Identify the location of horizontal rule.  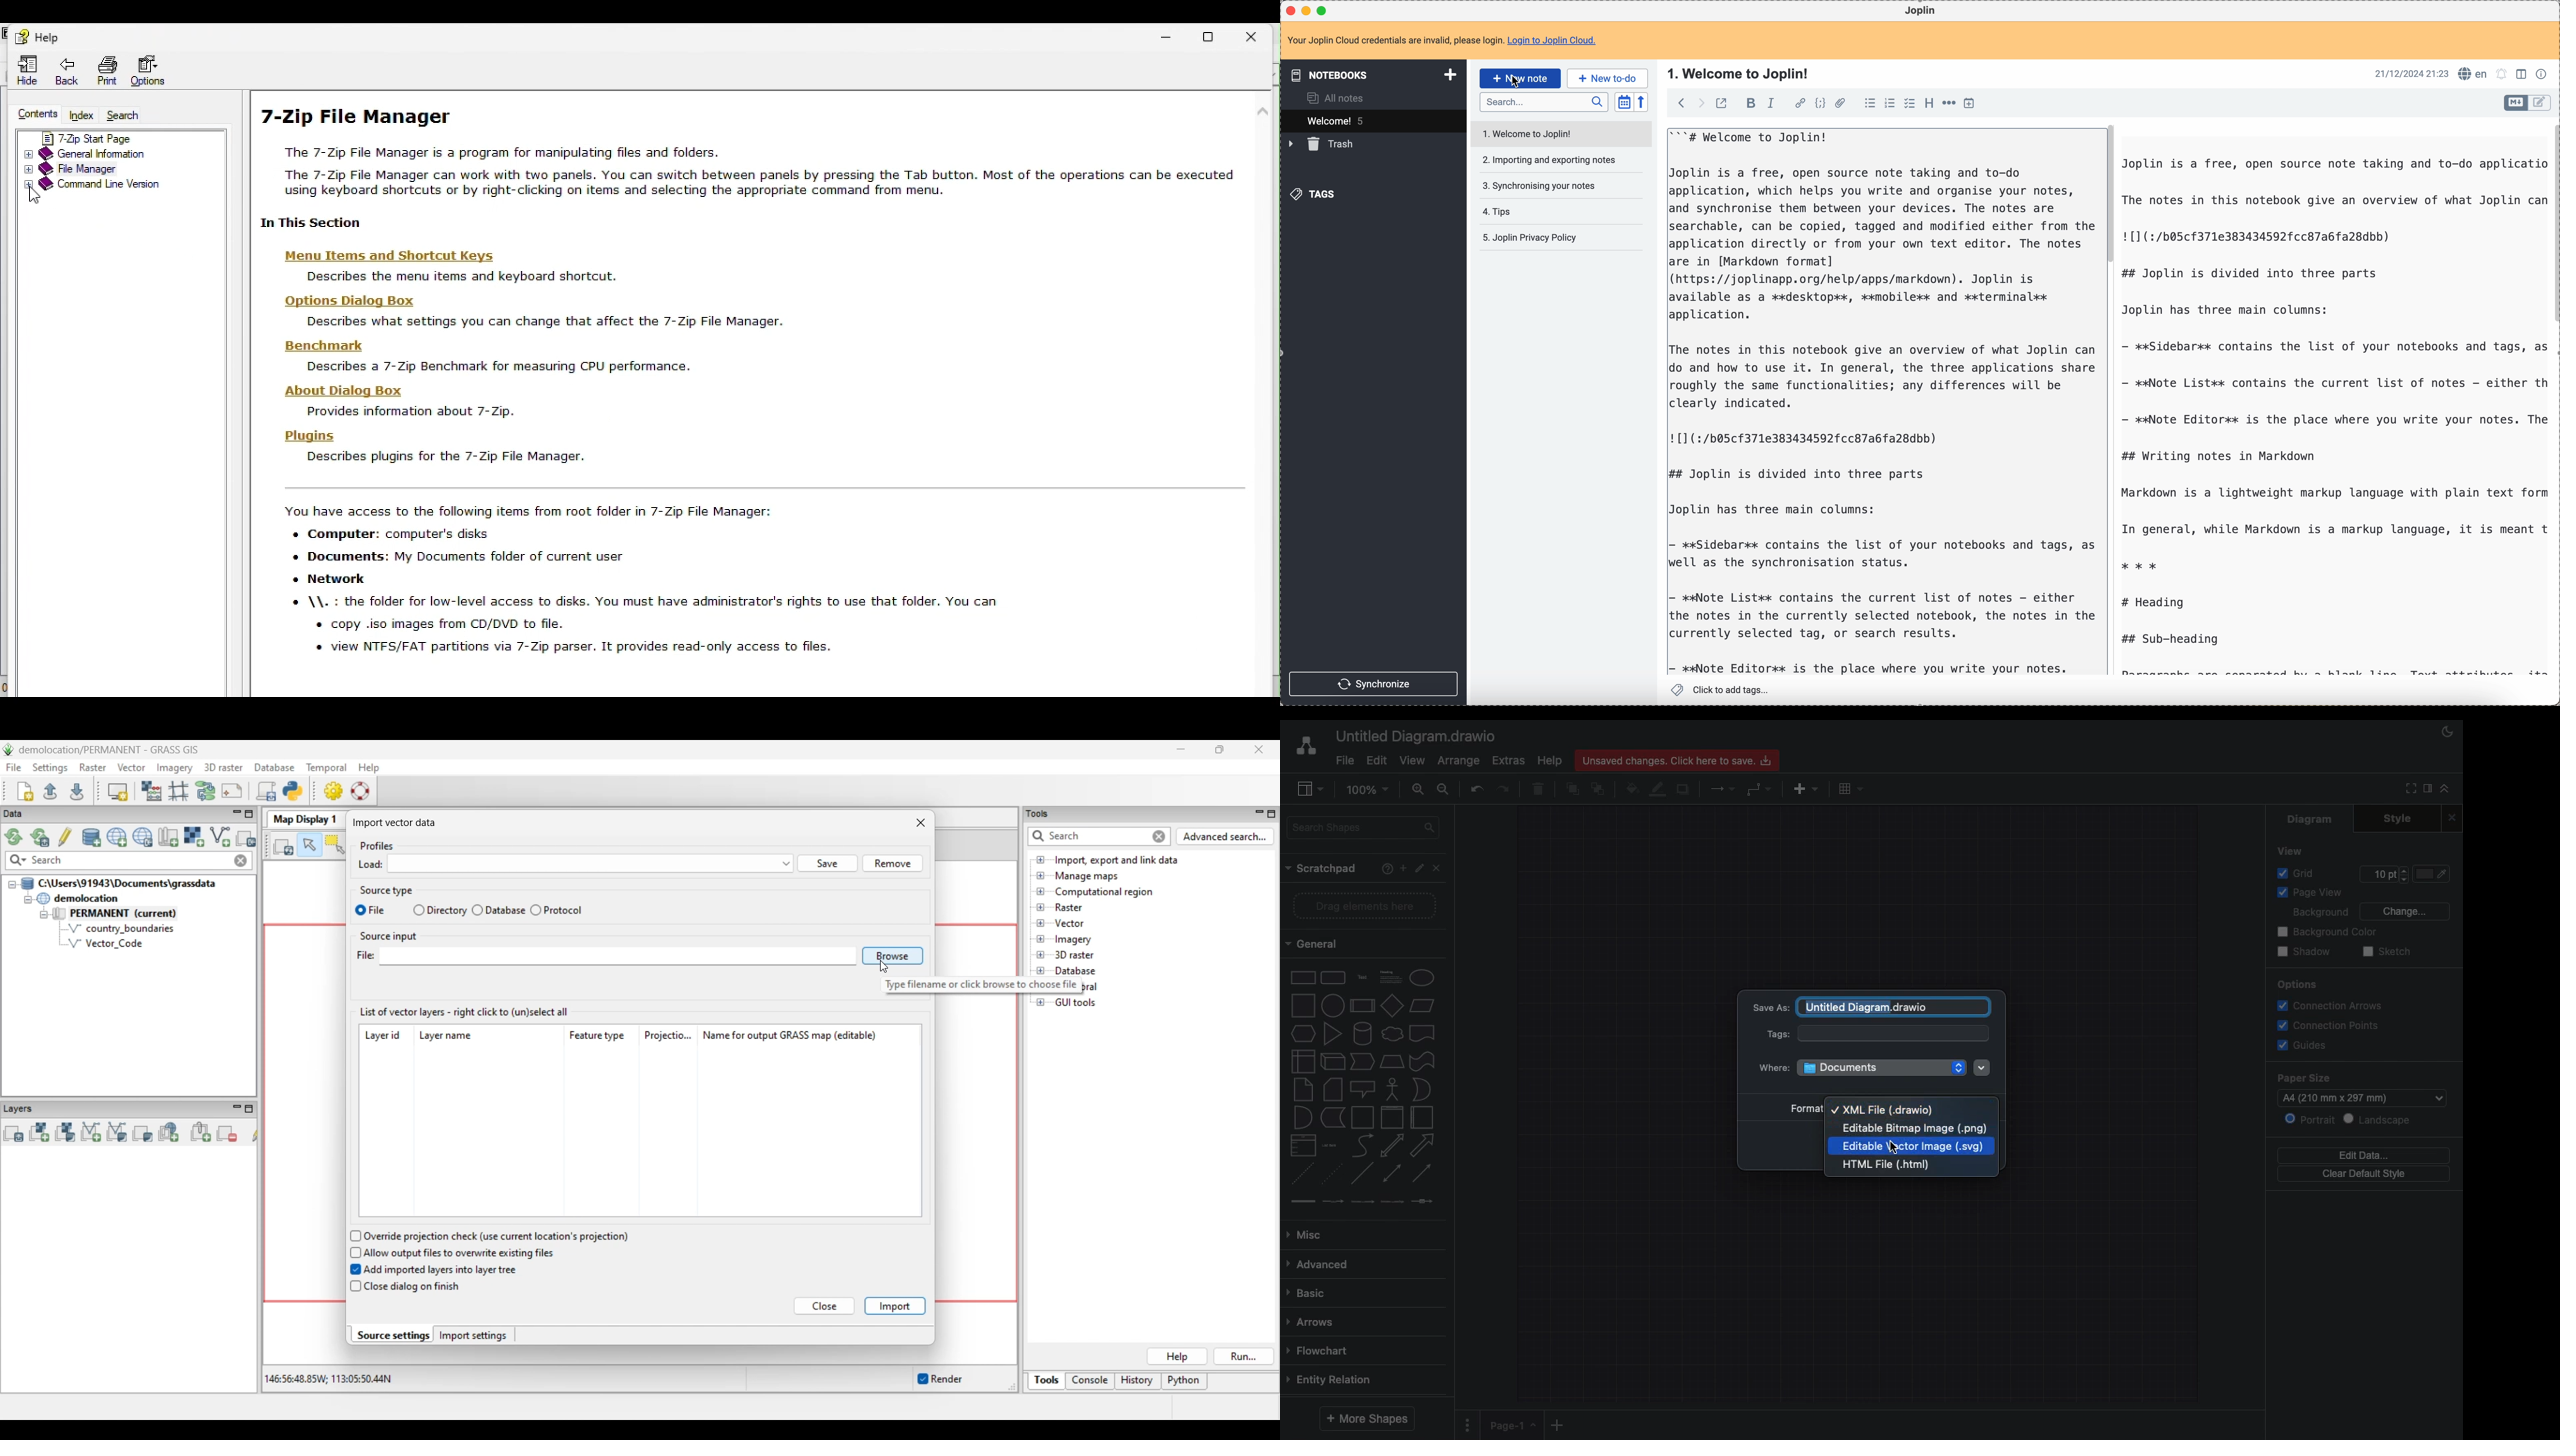
(1949, 104).